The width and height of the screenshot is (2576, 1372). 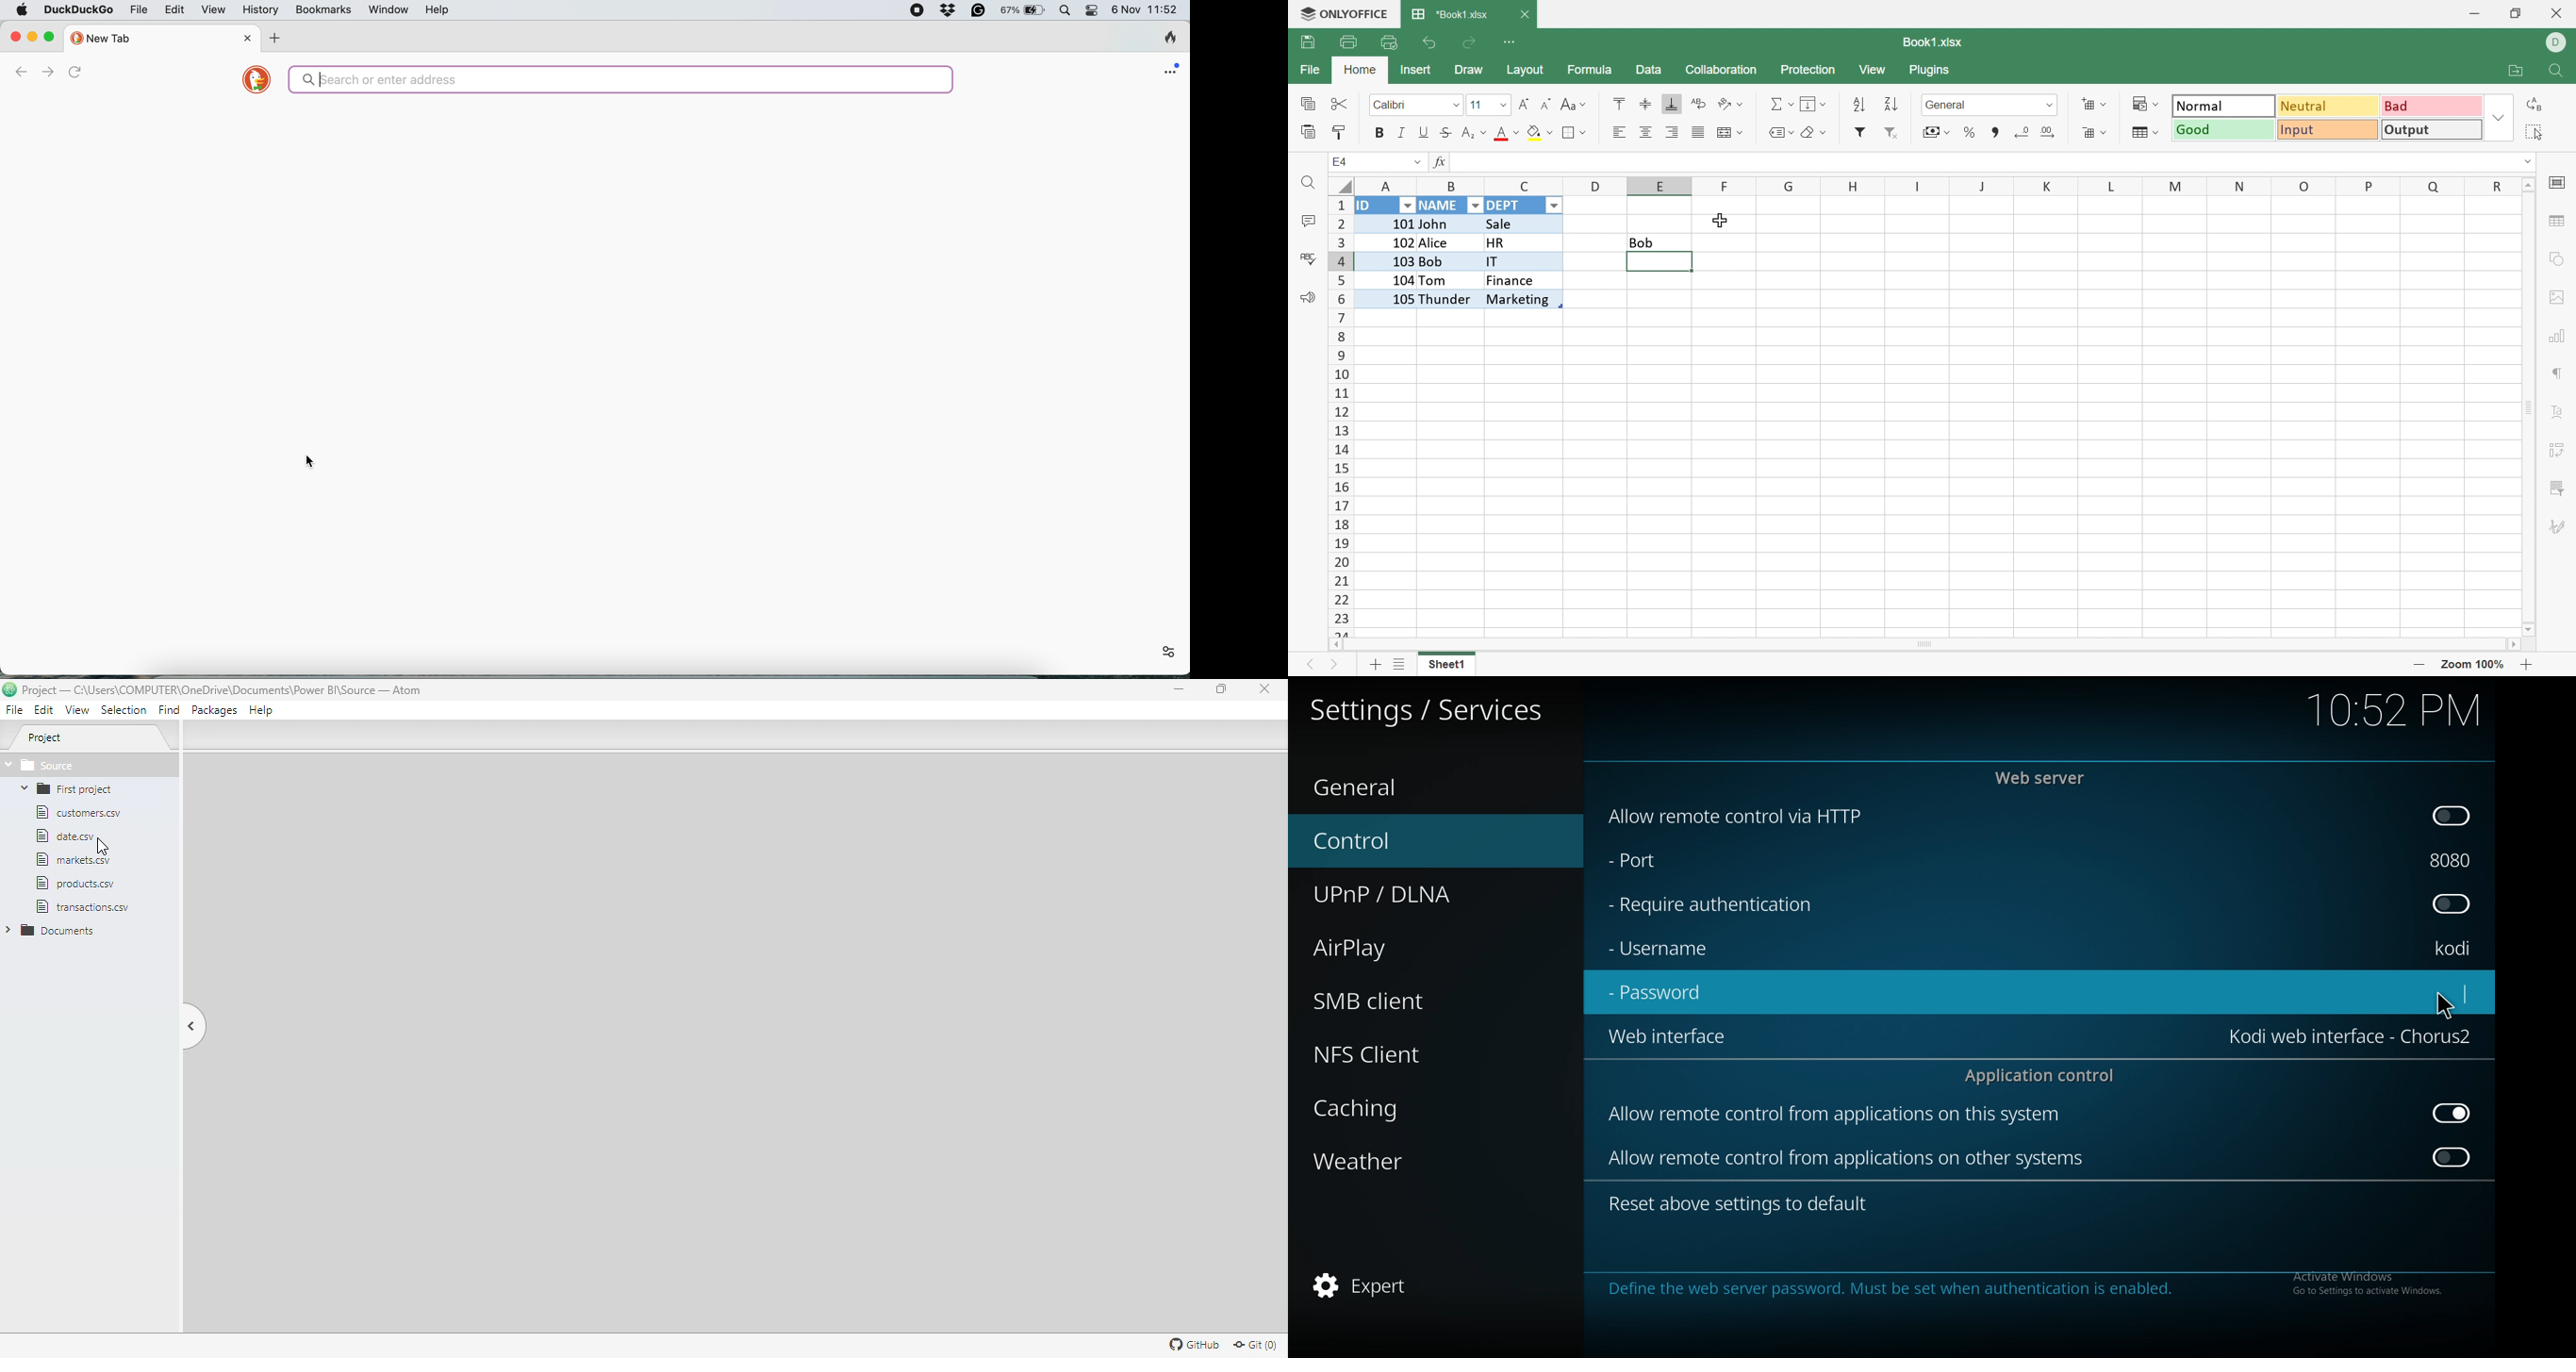 I want to click on Zoom out, so click(x=2421, y=664).